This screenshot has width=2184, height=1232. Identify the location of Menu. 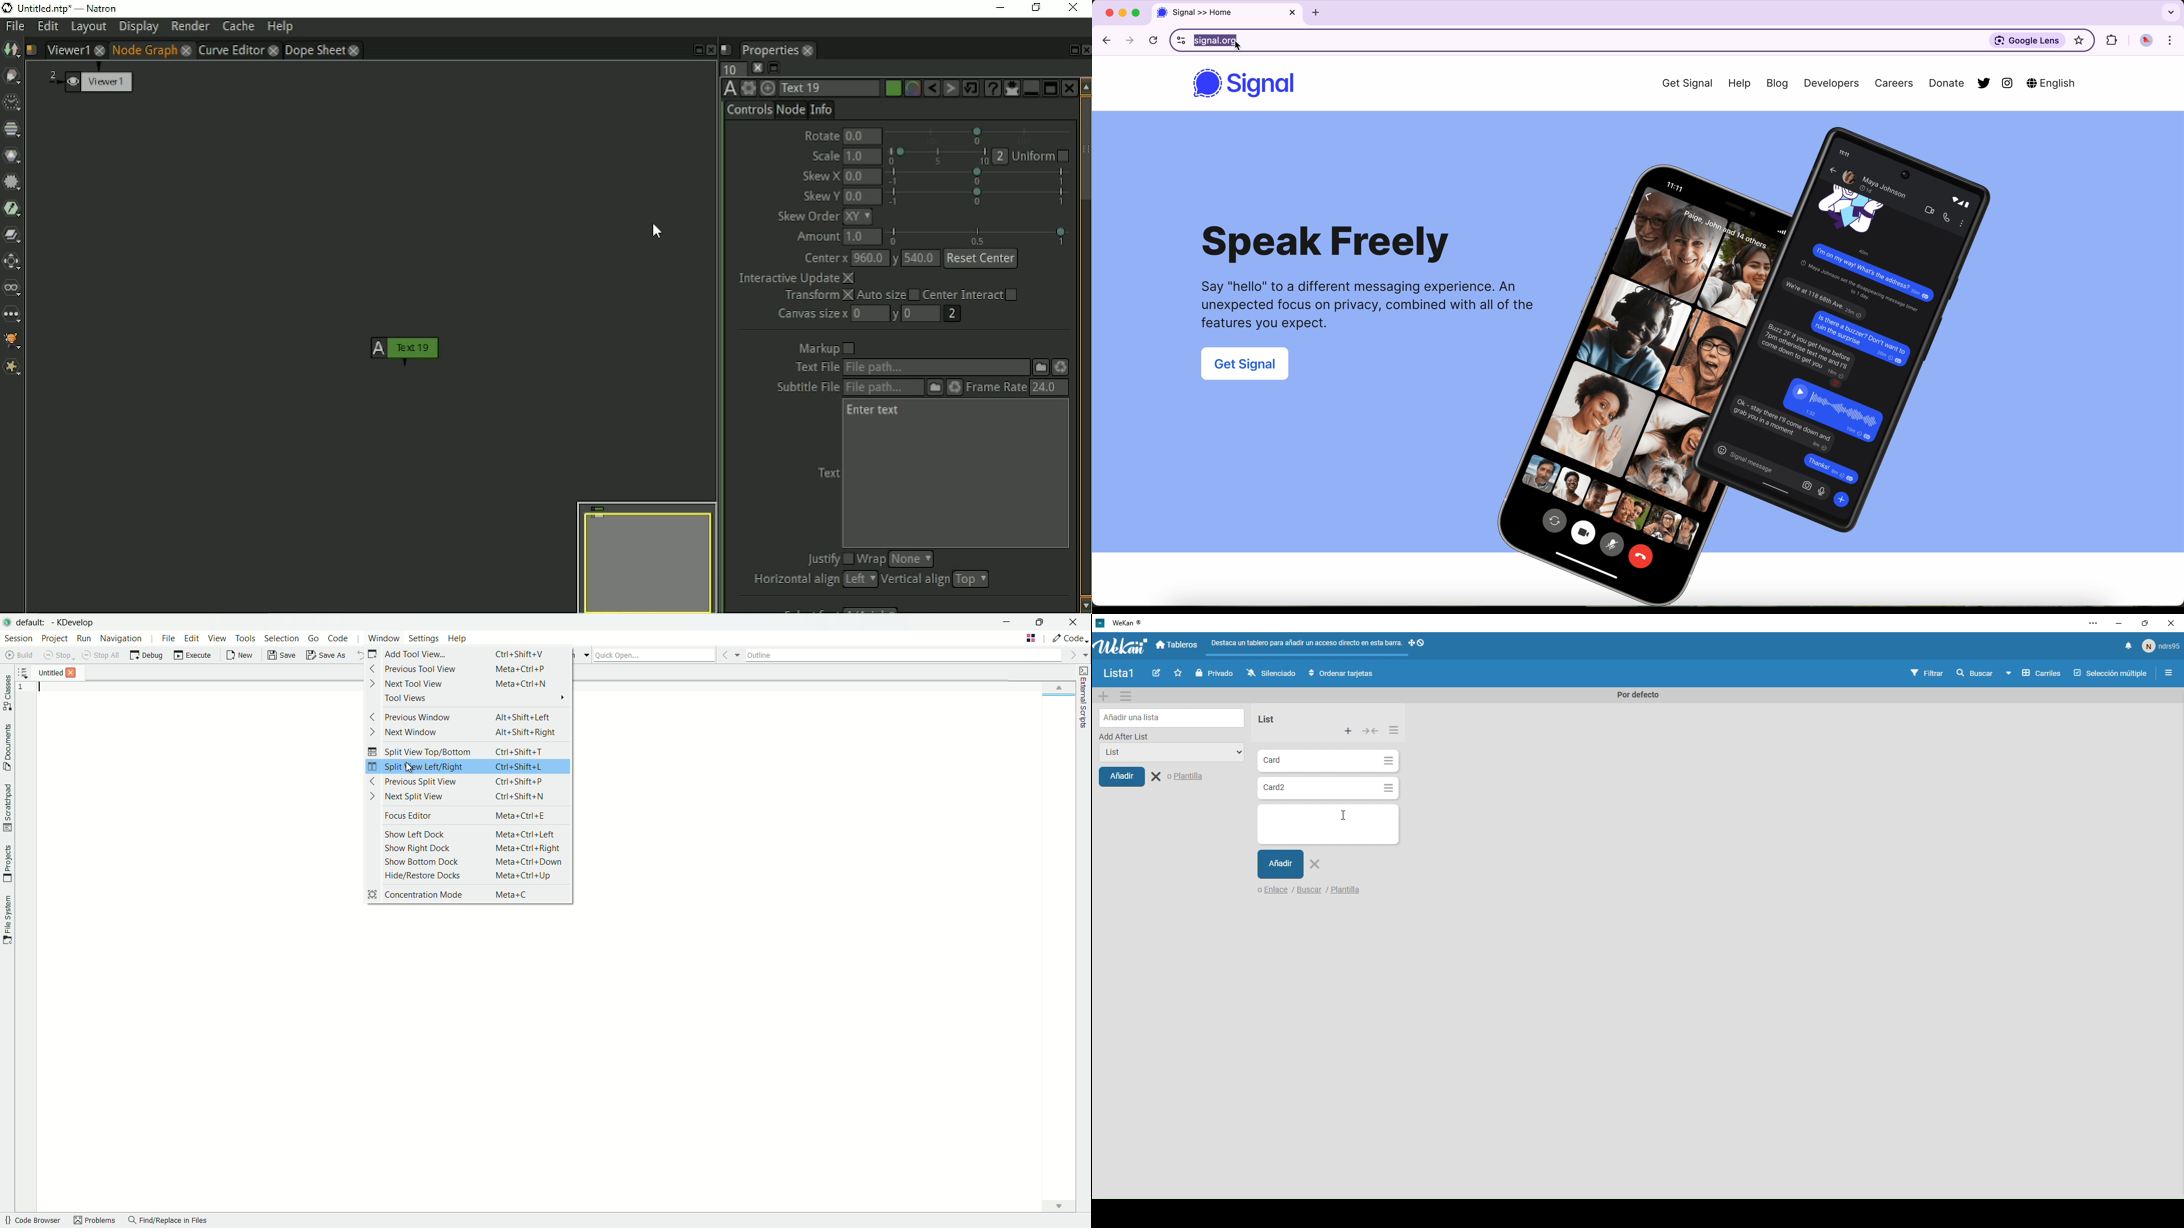
(1127, 696).